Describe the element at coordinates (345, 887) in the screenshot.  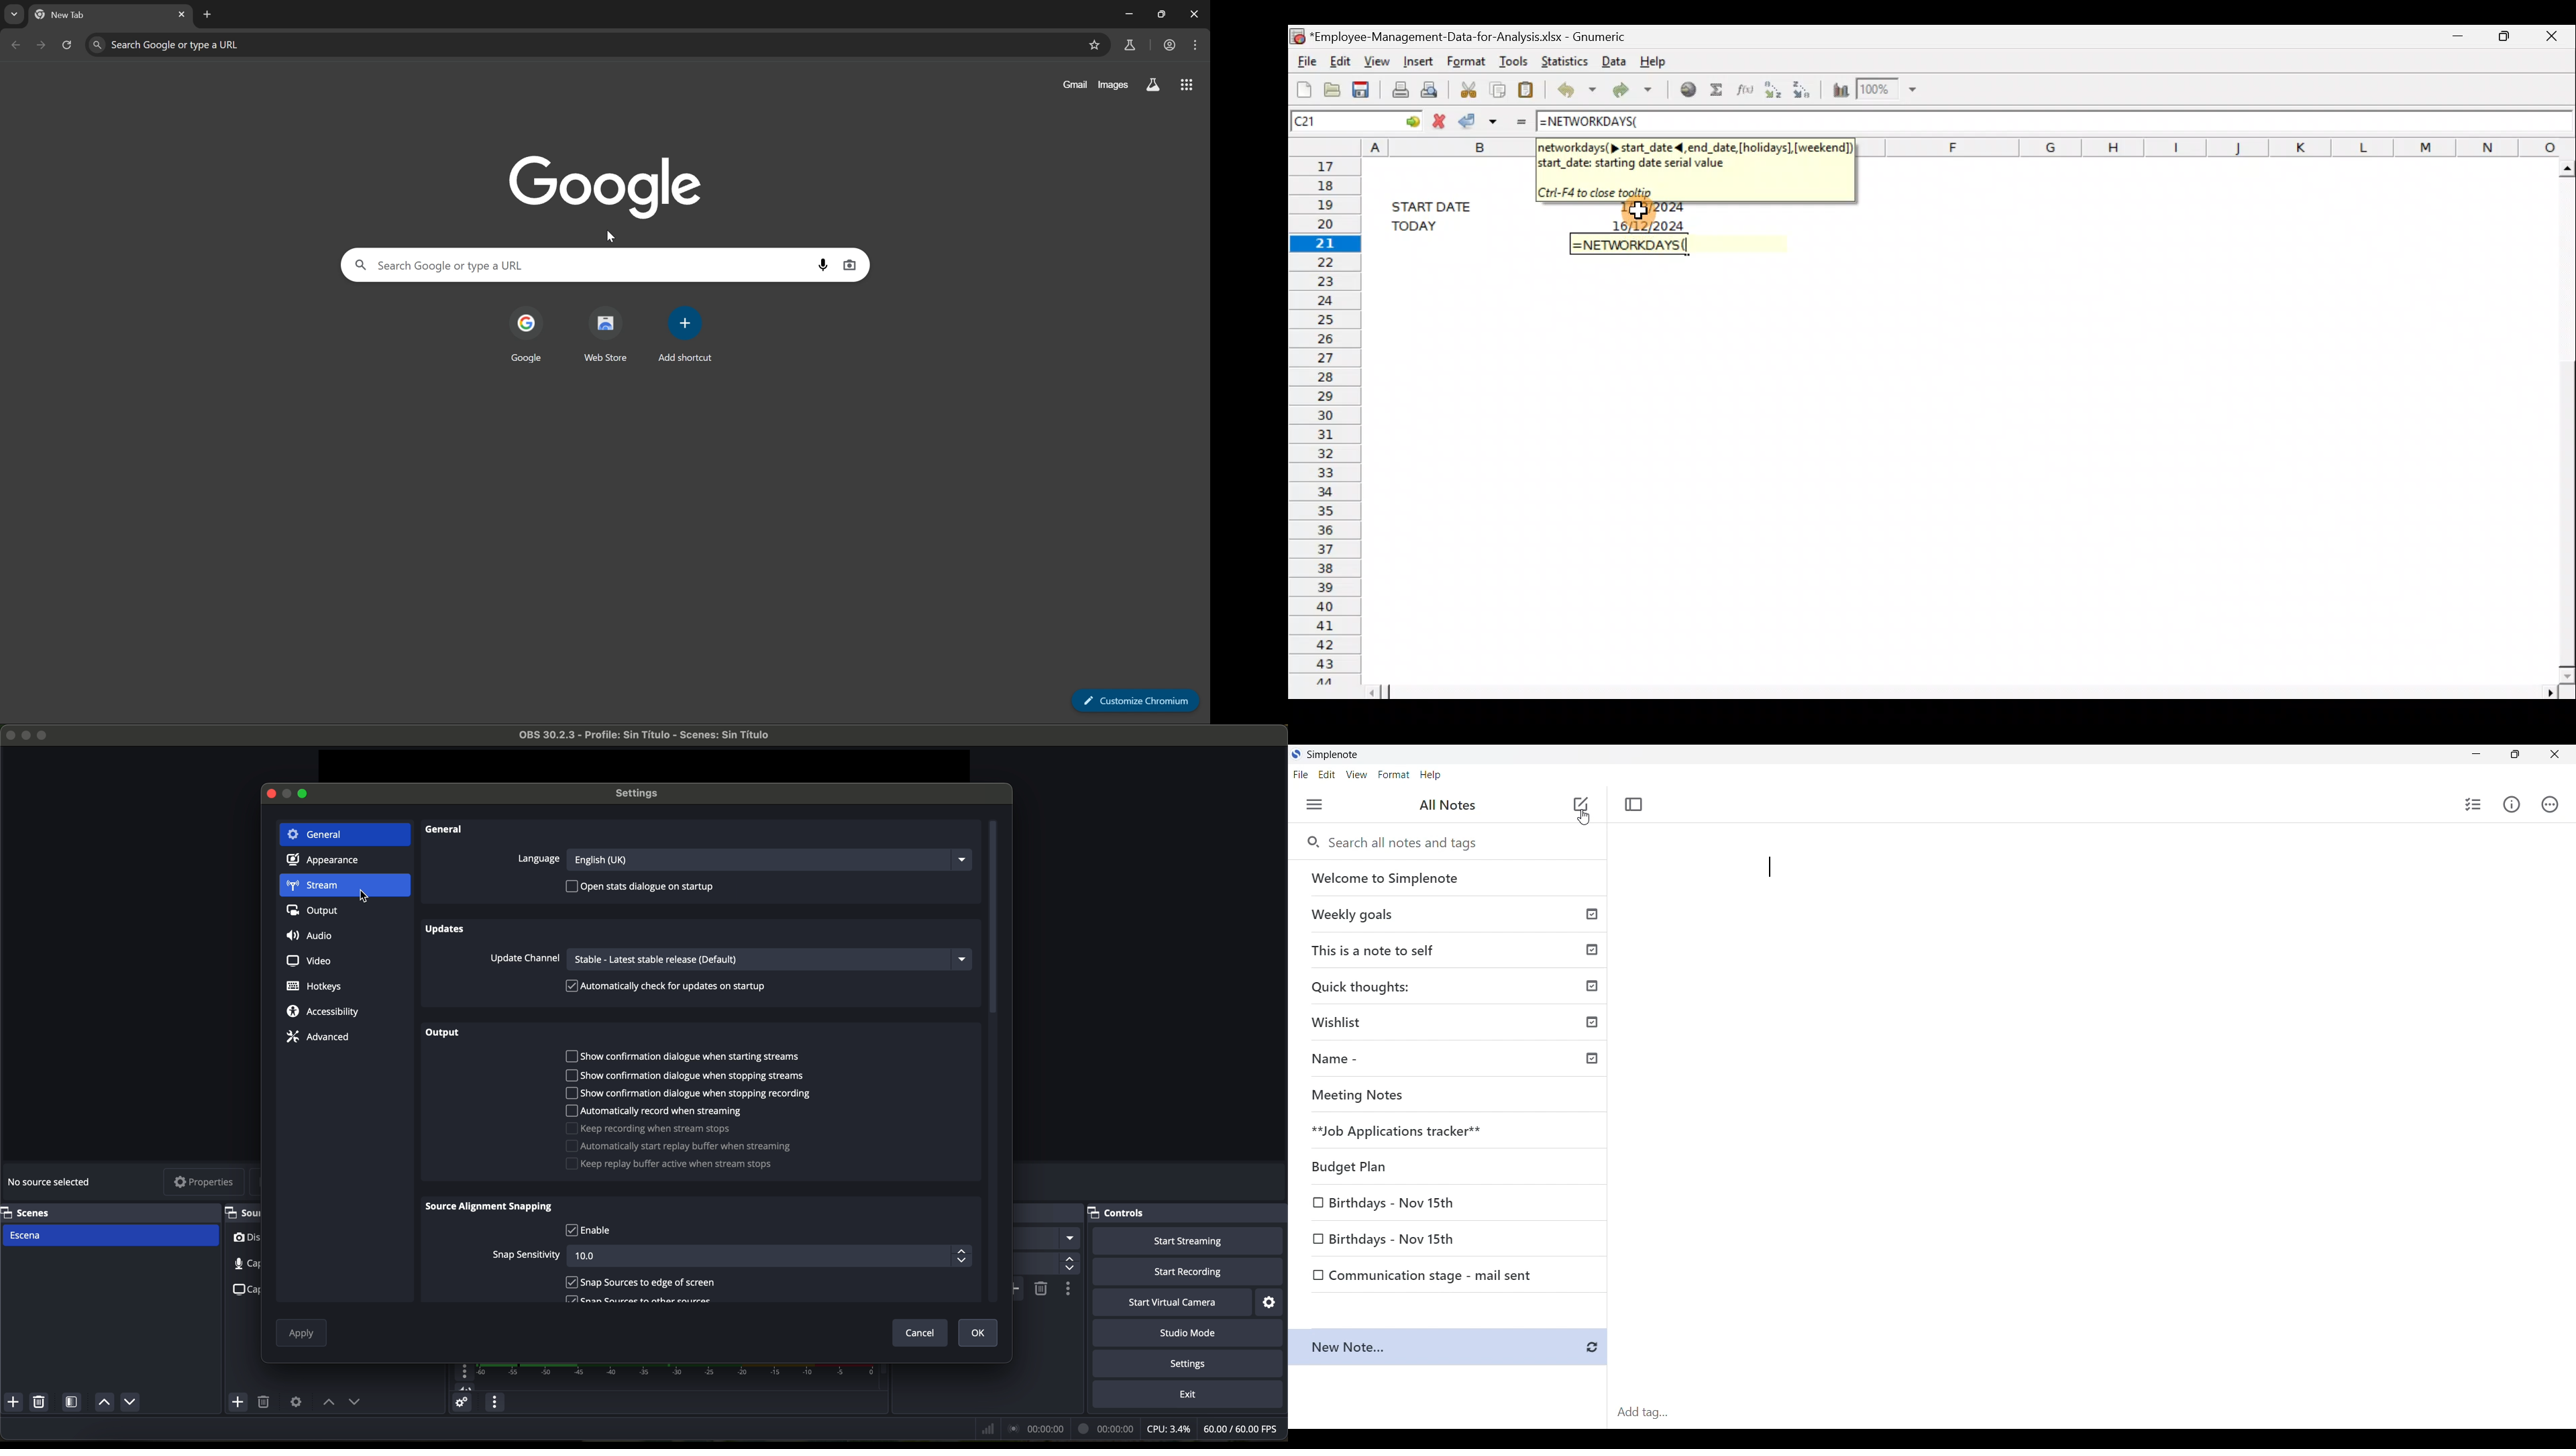
I see `click on stream` at that location.